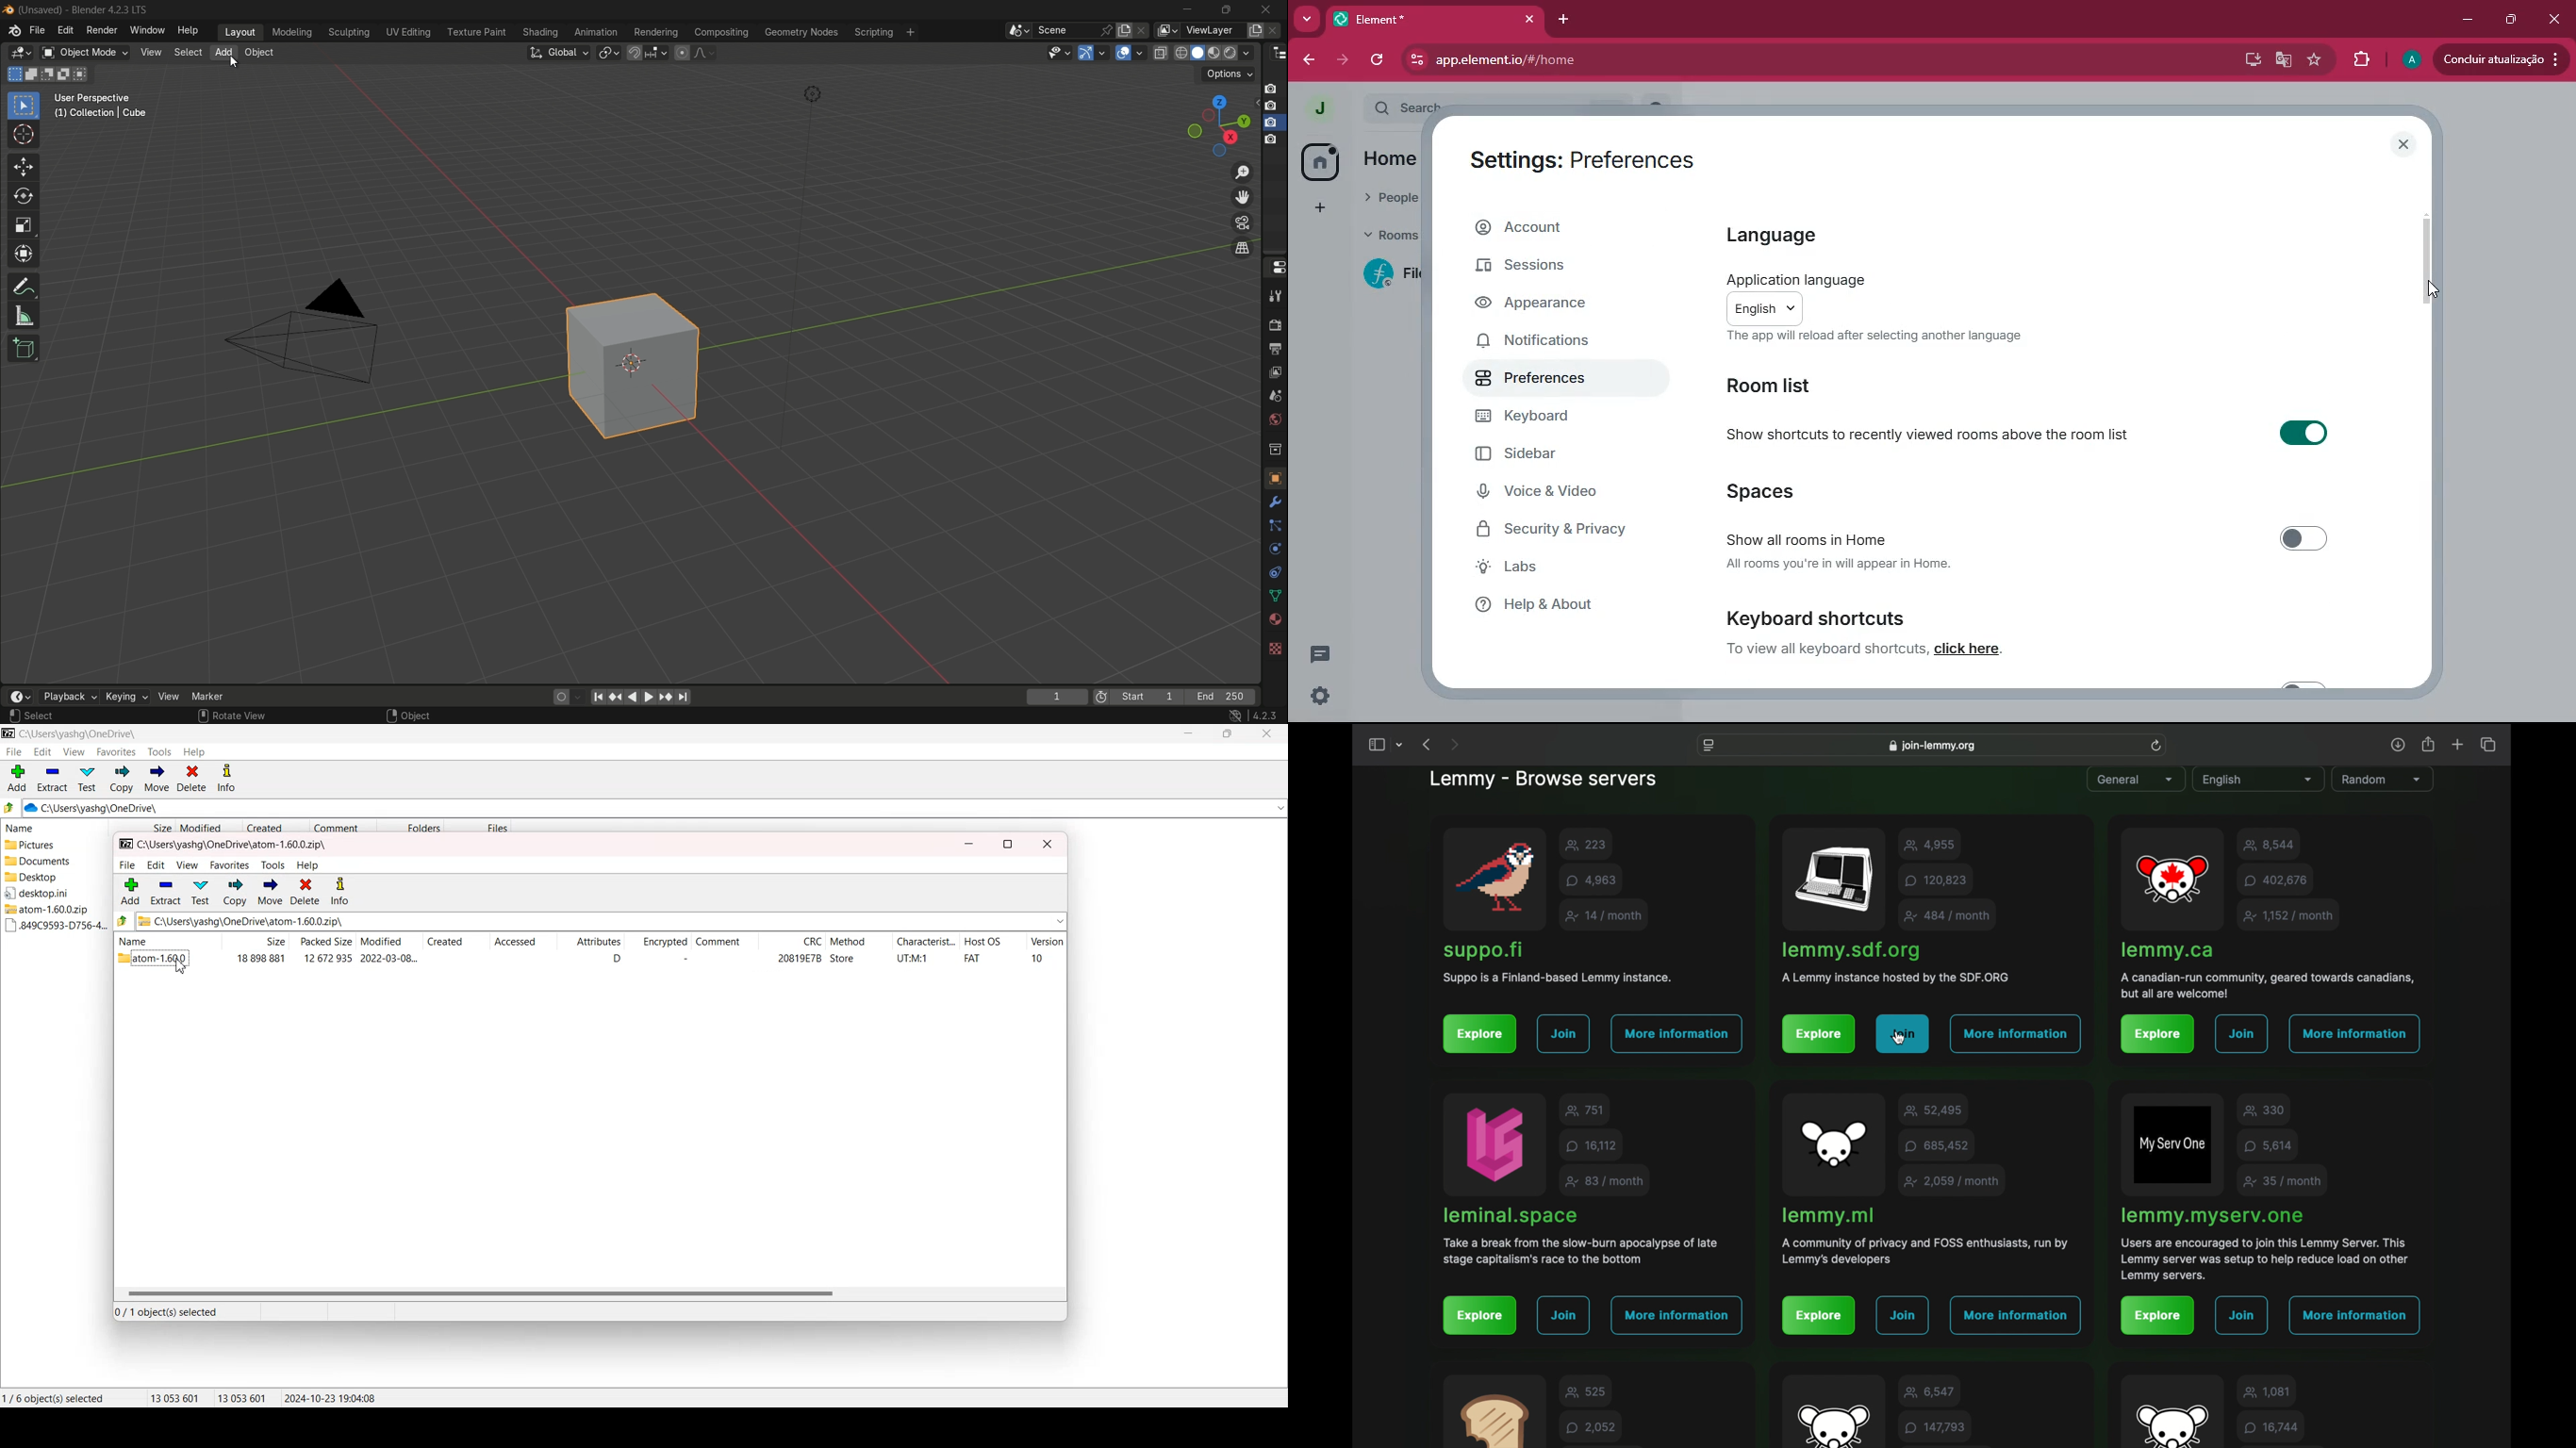 Image resolution: width=2576 pixels, height=1456 pixels. Describe the element at coordinates (2284, 60) in the screenshot. I see `google translate` at that location.